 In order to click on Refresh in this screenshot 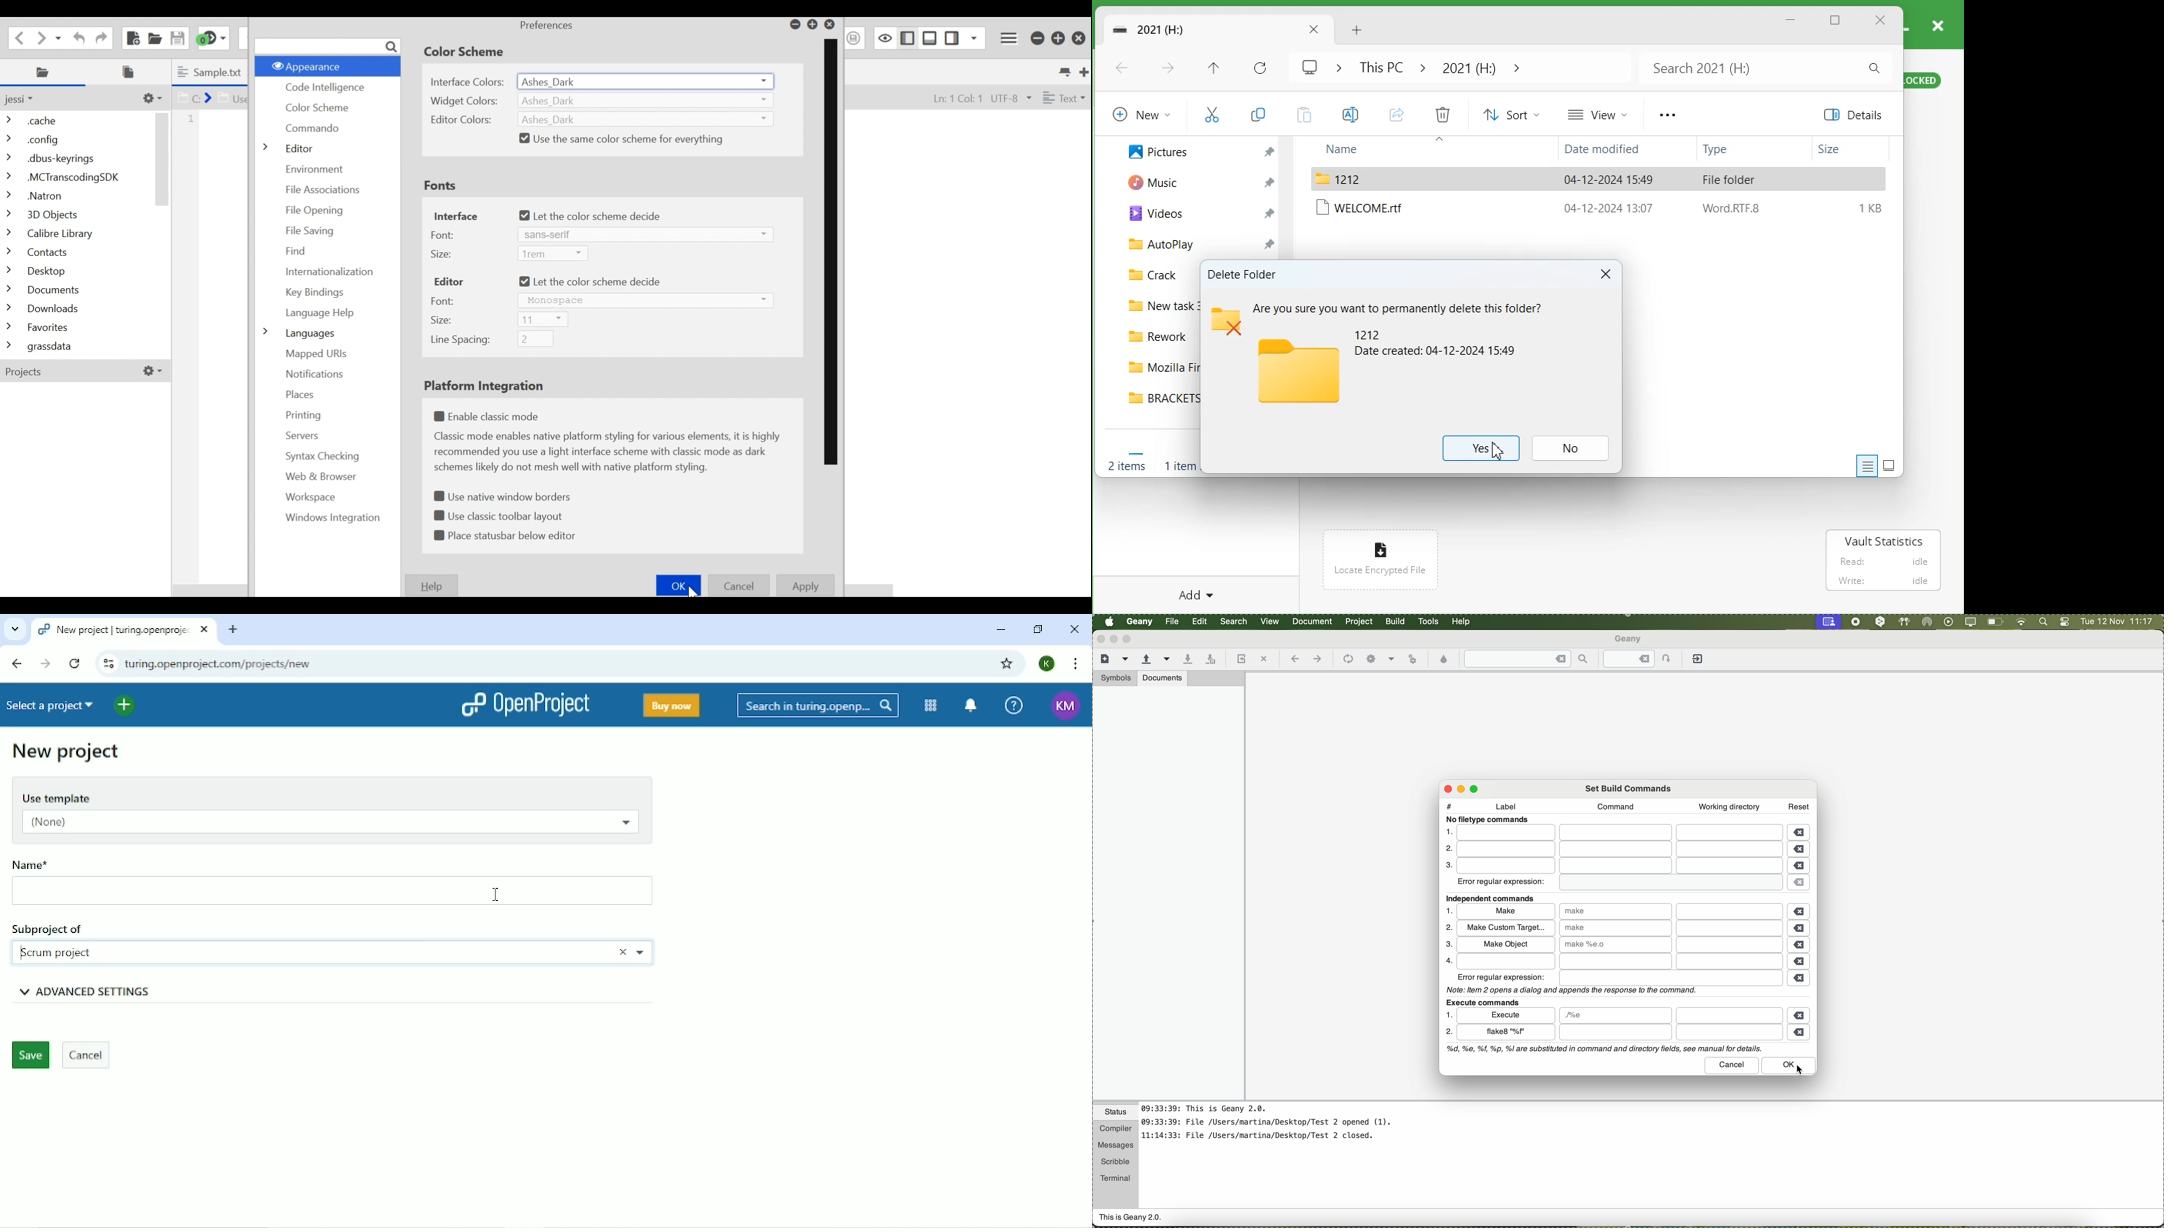, I will do `click(1259, 67)`.